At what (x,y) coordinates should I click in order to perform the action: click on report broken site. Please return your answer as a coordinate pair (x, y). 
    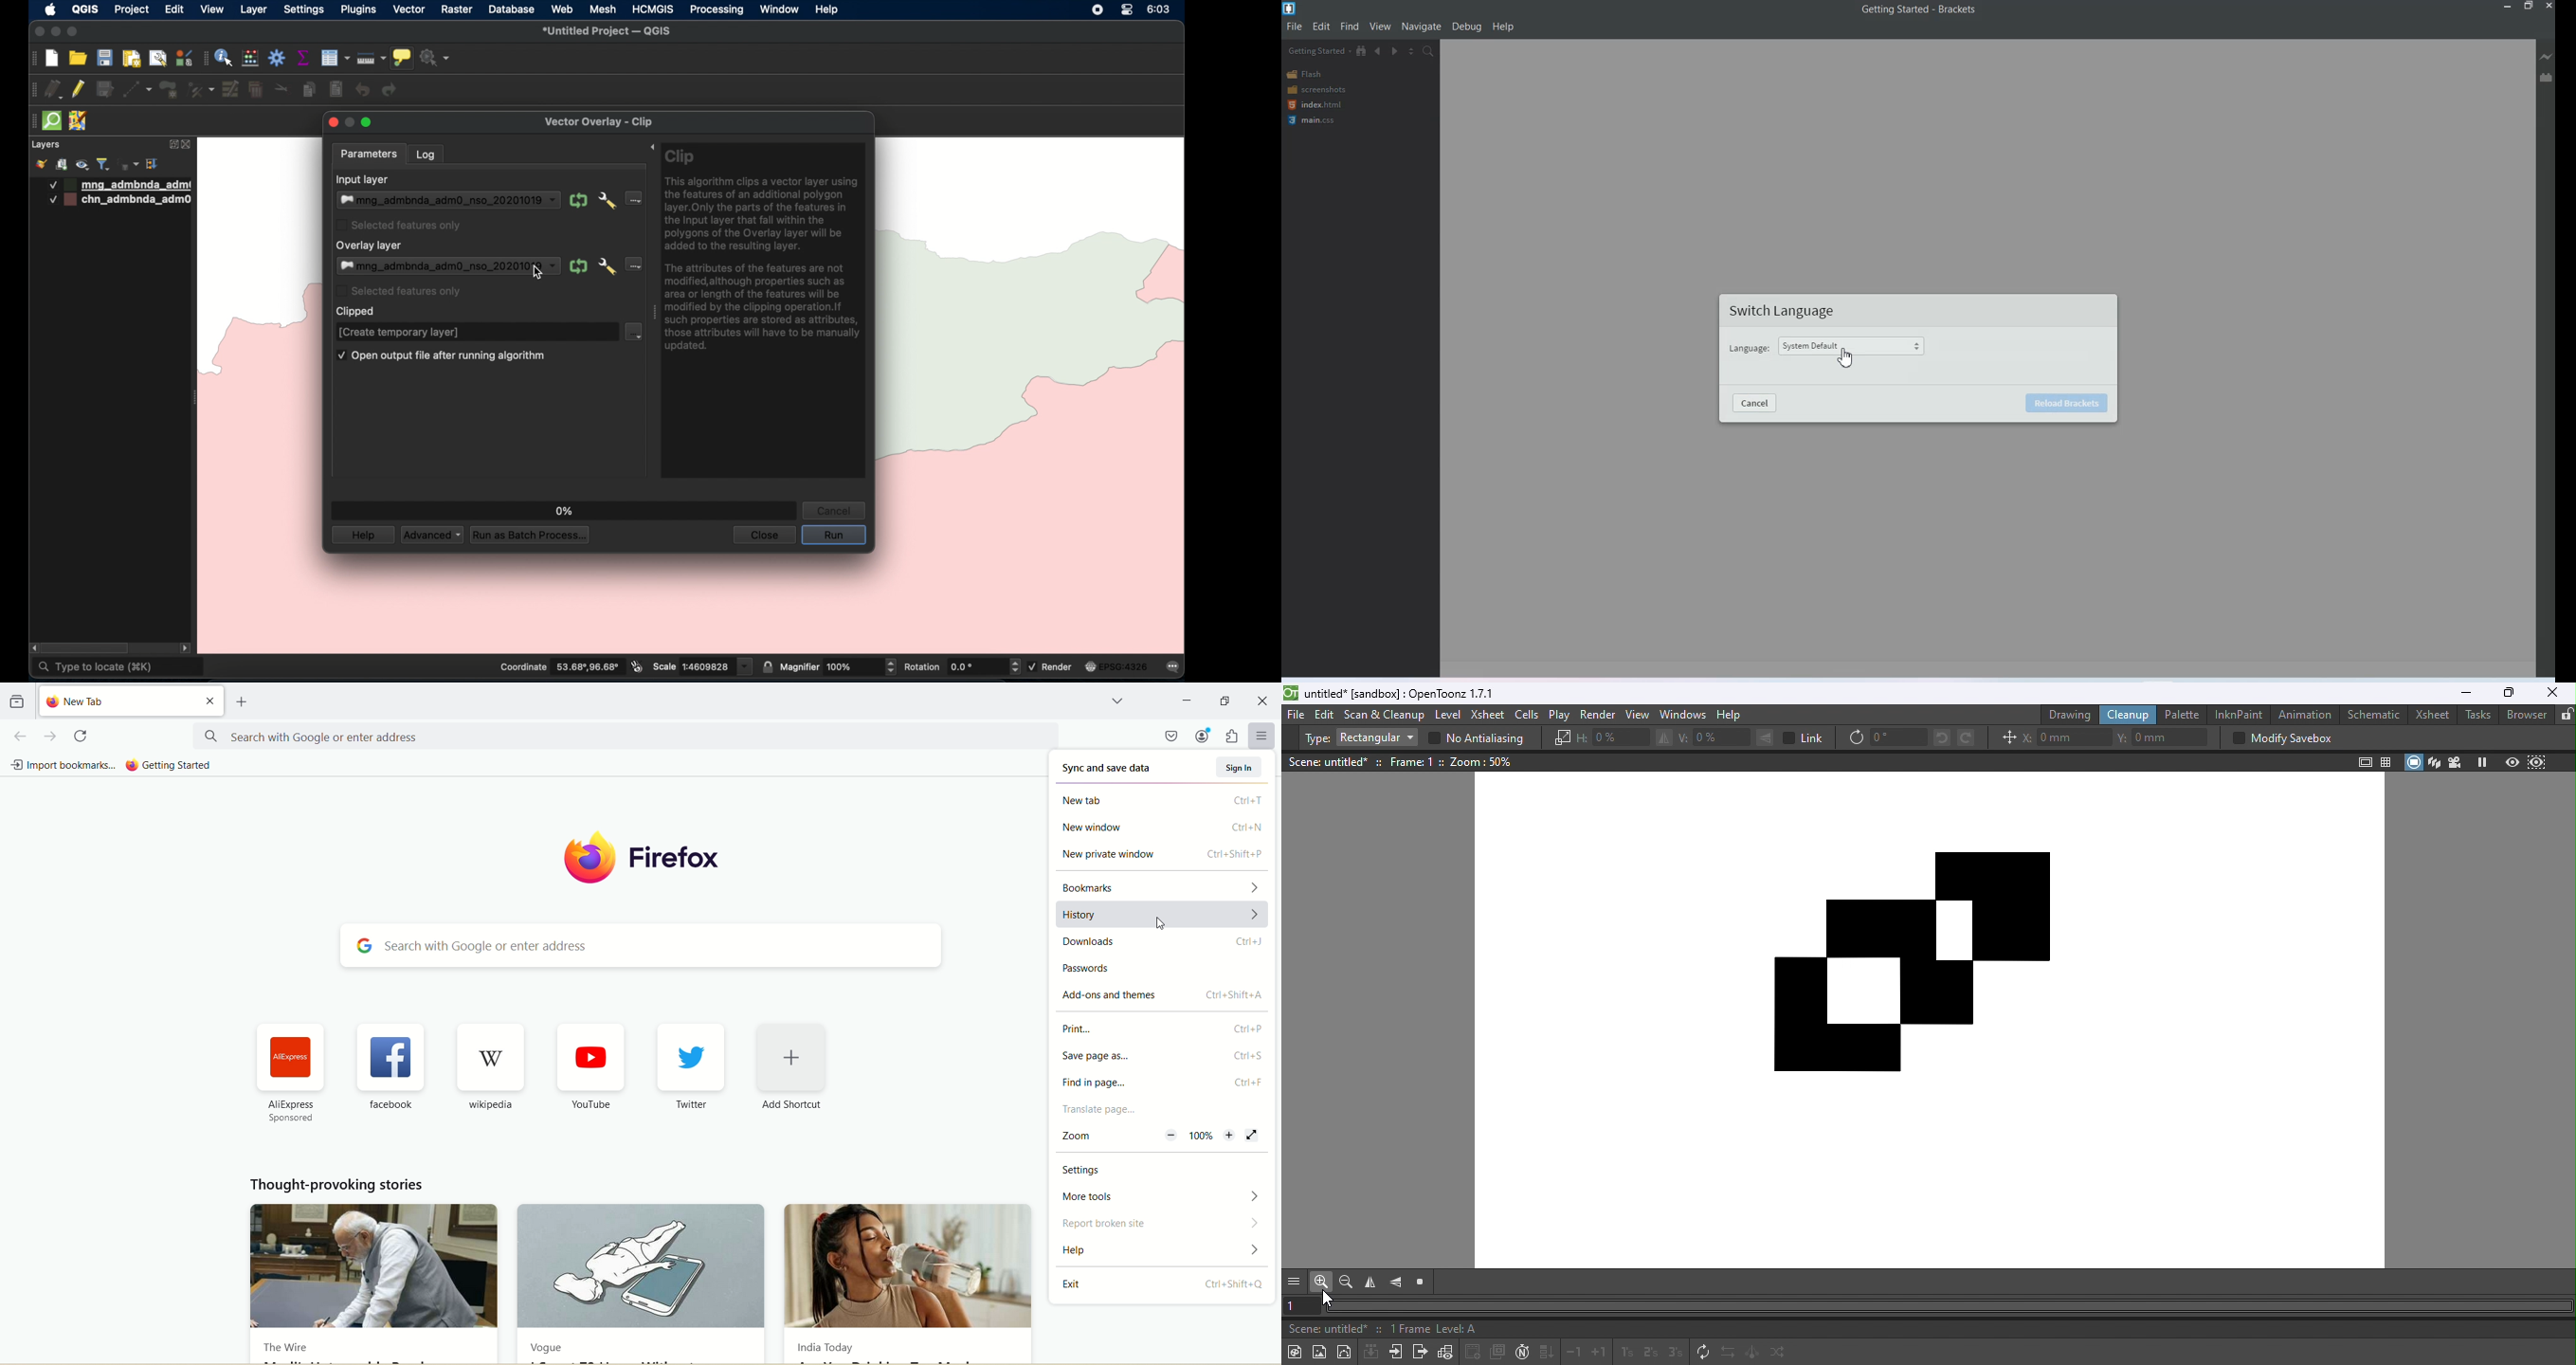
    Looking at the image, I should click on (1163, 1223).